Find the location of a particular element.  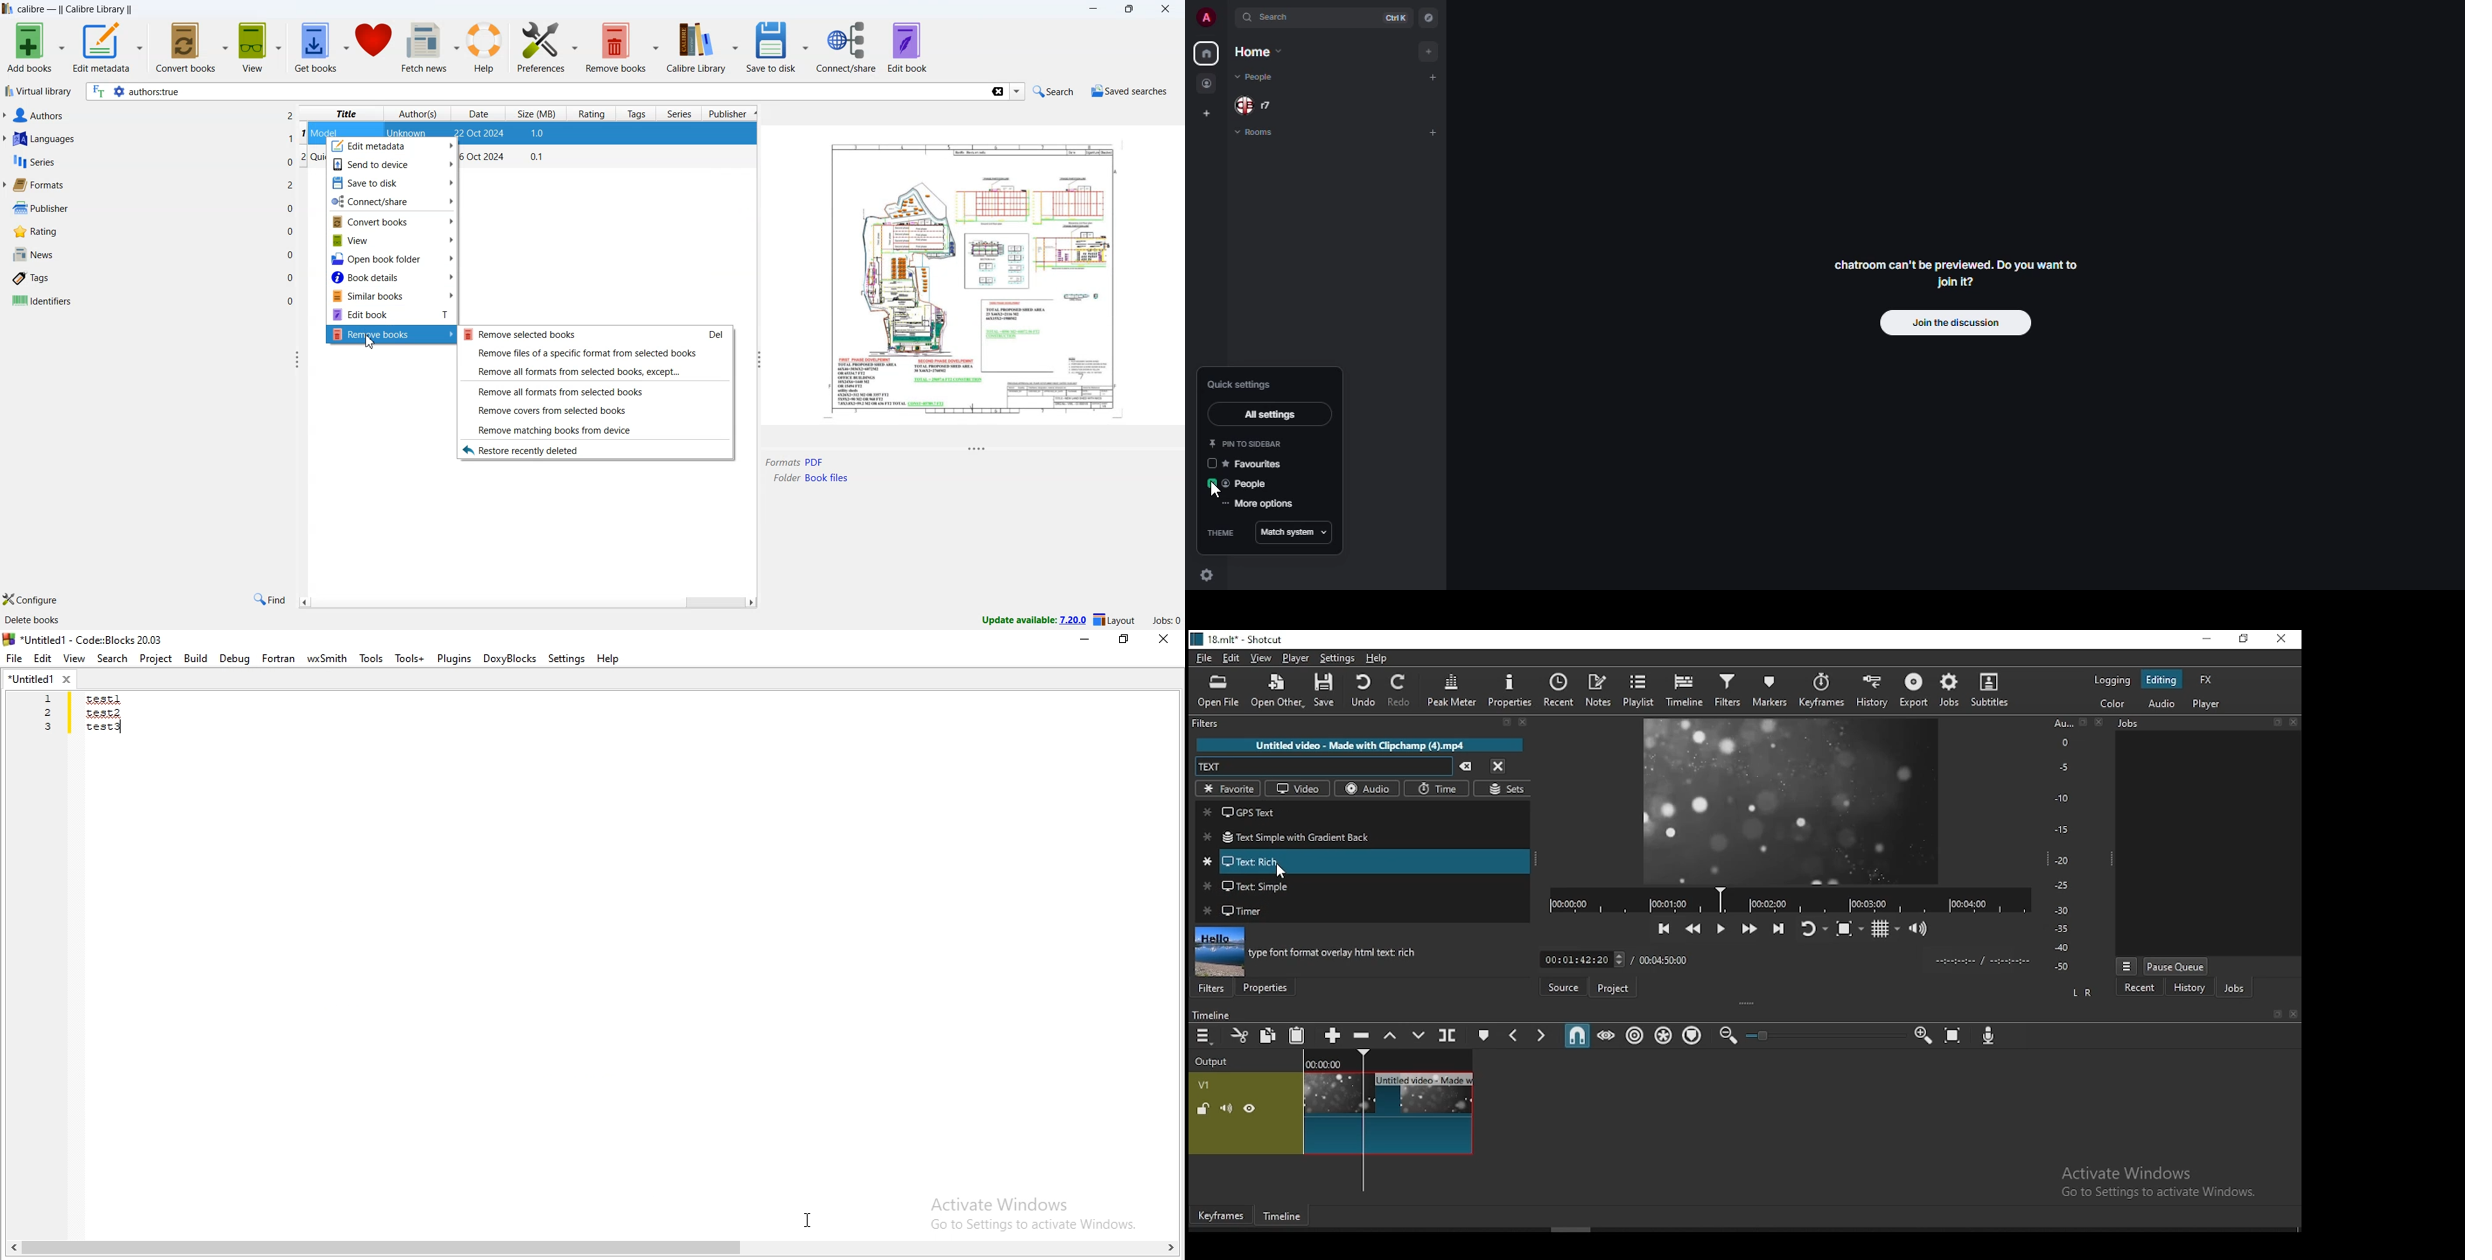

home is located at coordinates (1205, 53).